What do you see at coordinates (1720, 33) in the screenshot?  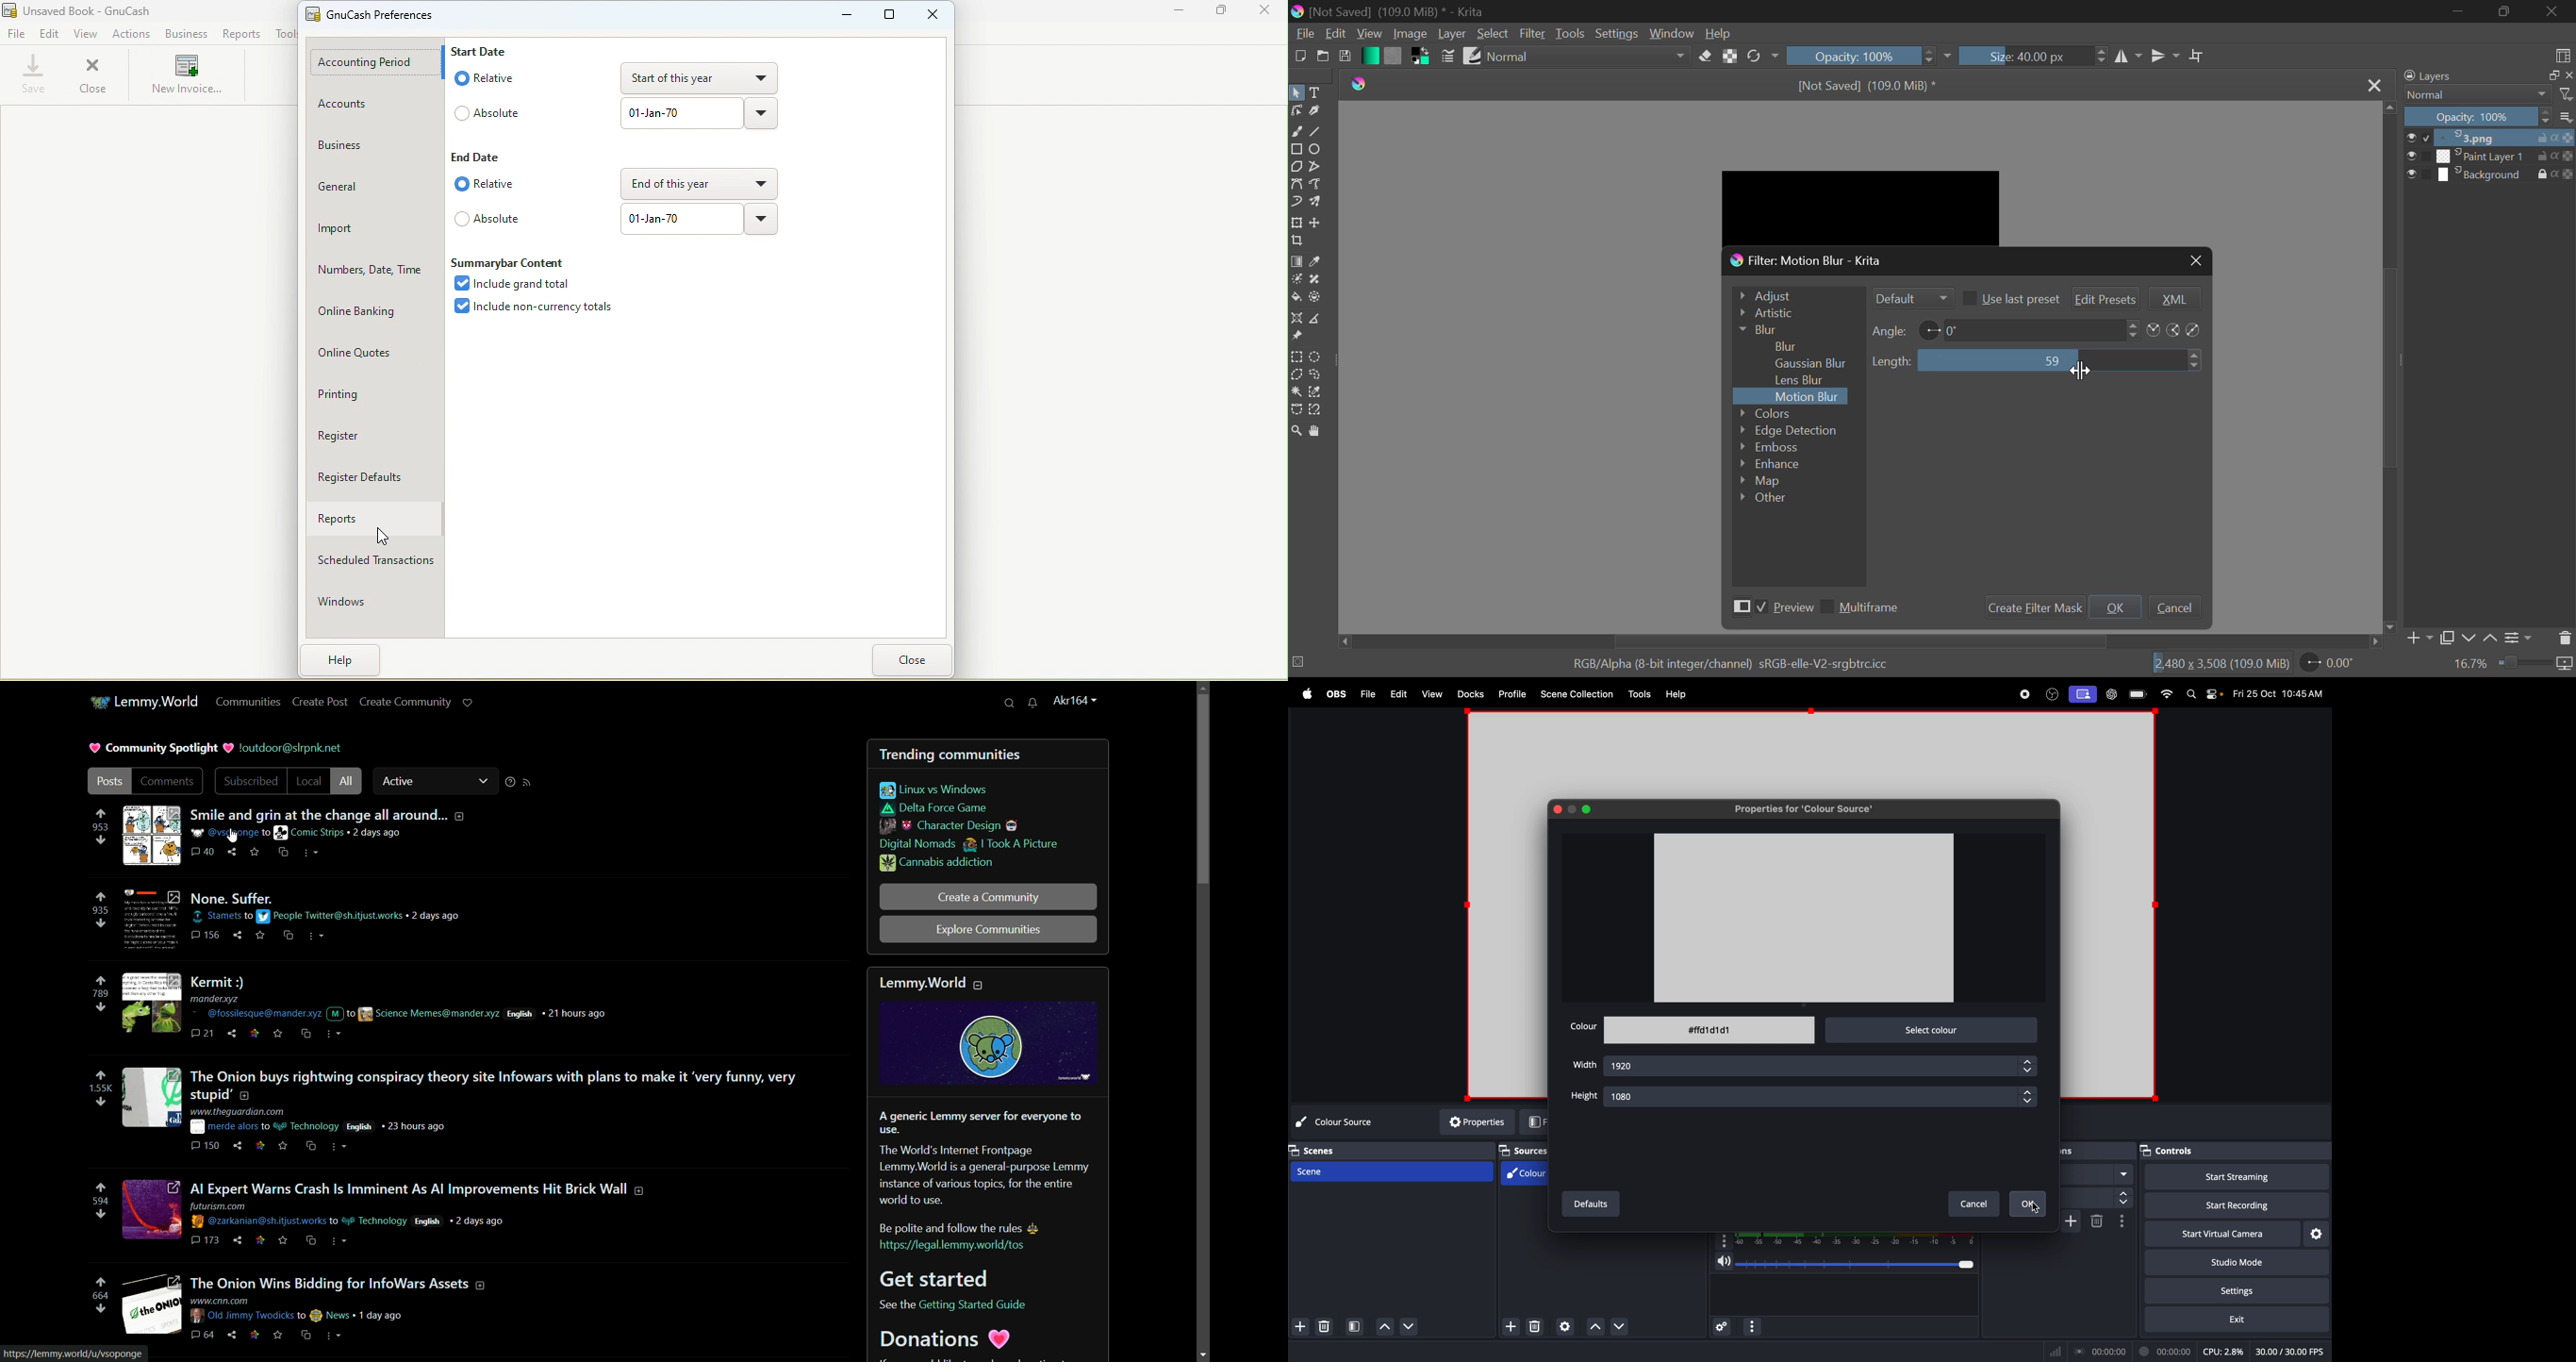 I see `Help` at bounding box center [1720, 33].